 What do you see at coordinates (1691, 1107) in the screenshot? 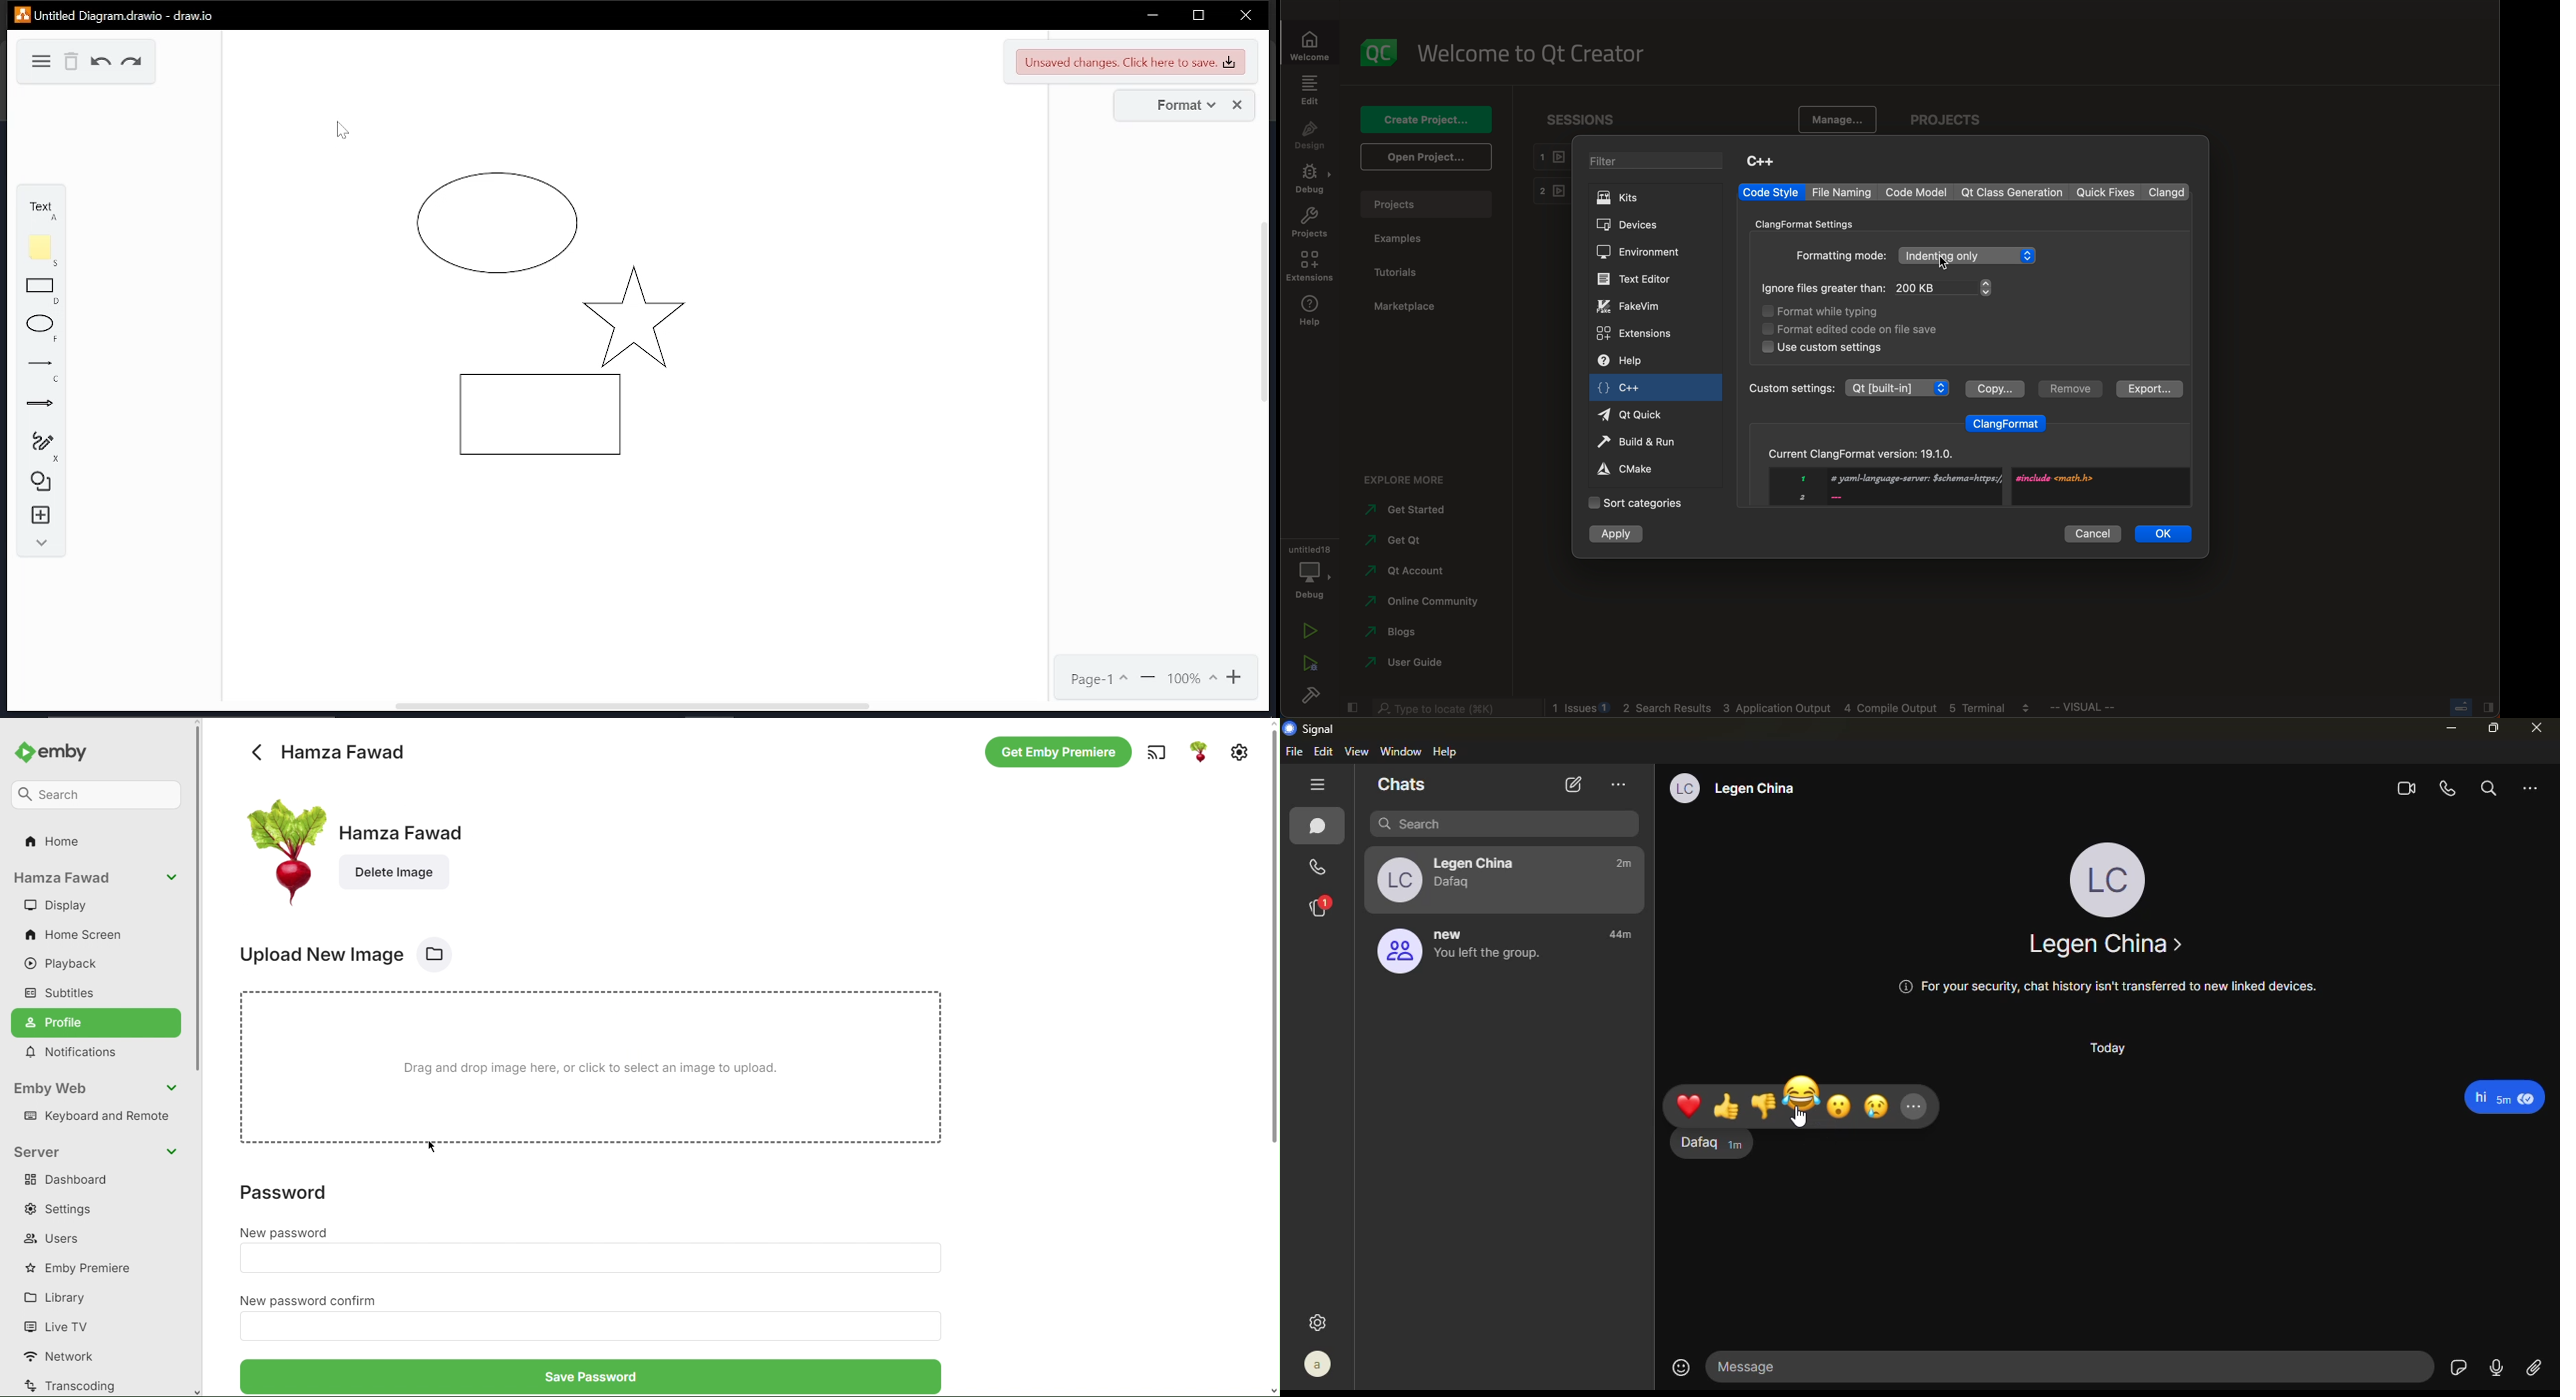
I see `heart` at bounding box center [1691, 1107].